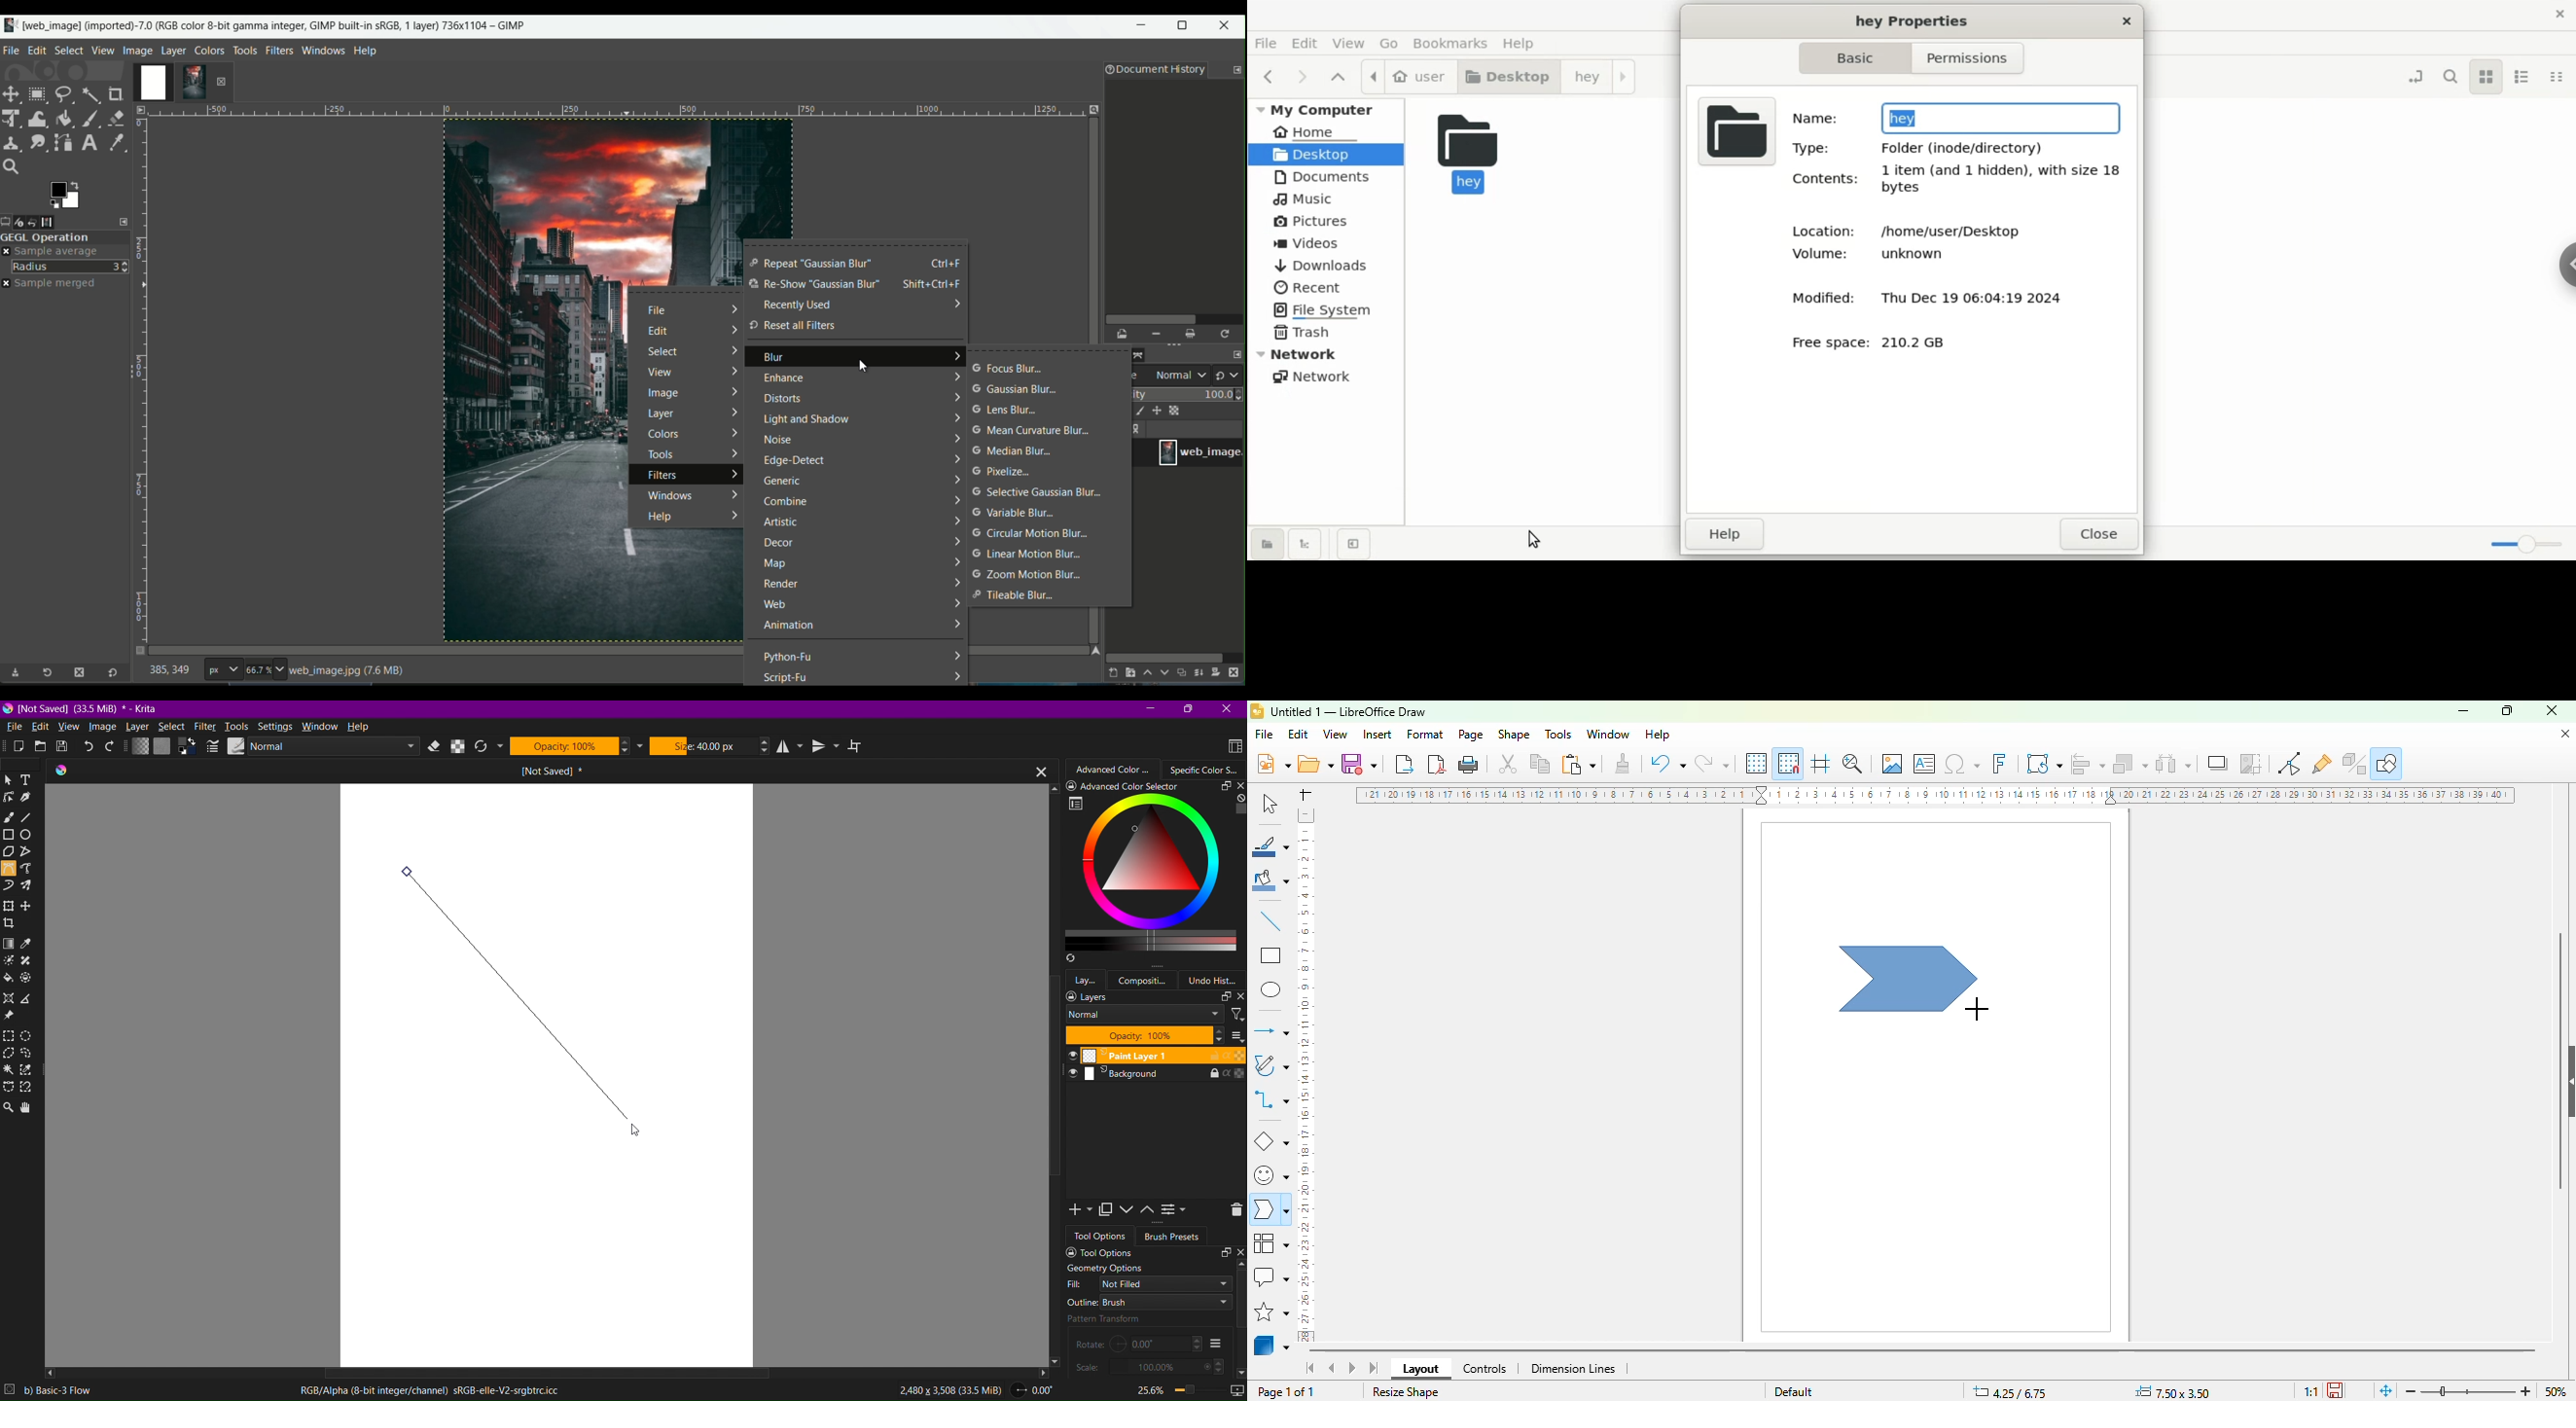  I want to click on image, so click(663, 395).